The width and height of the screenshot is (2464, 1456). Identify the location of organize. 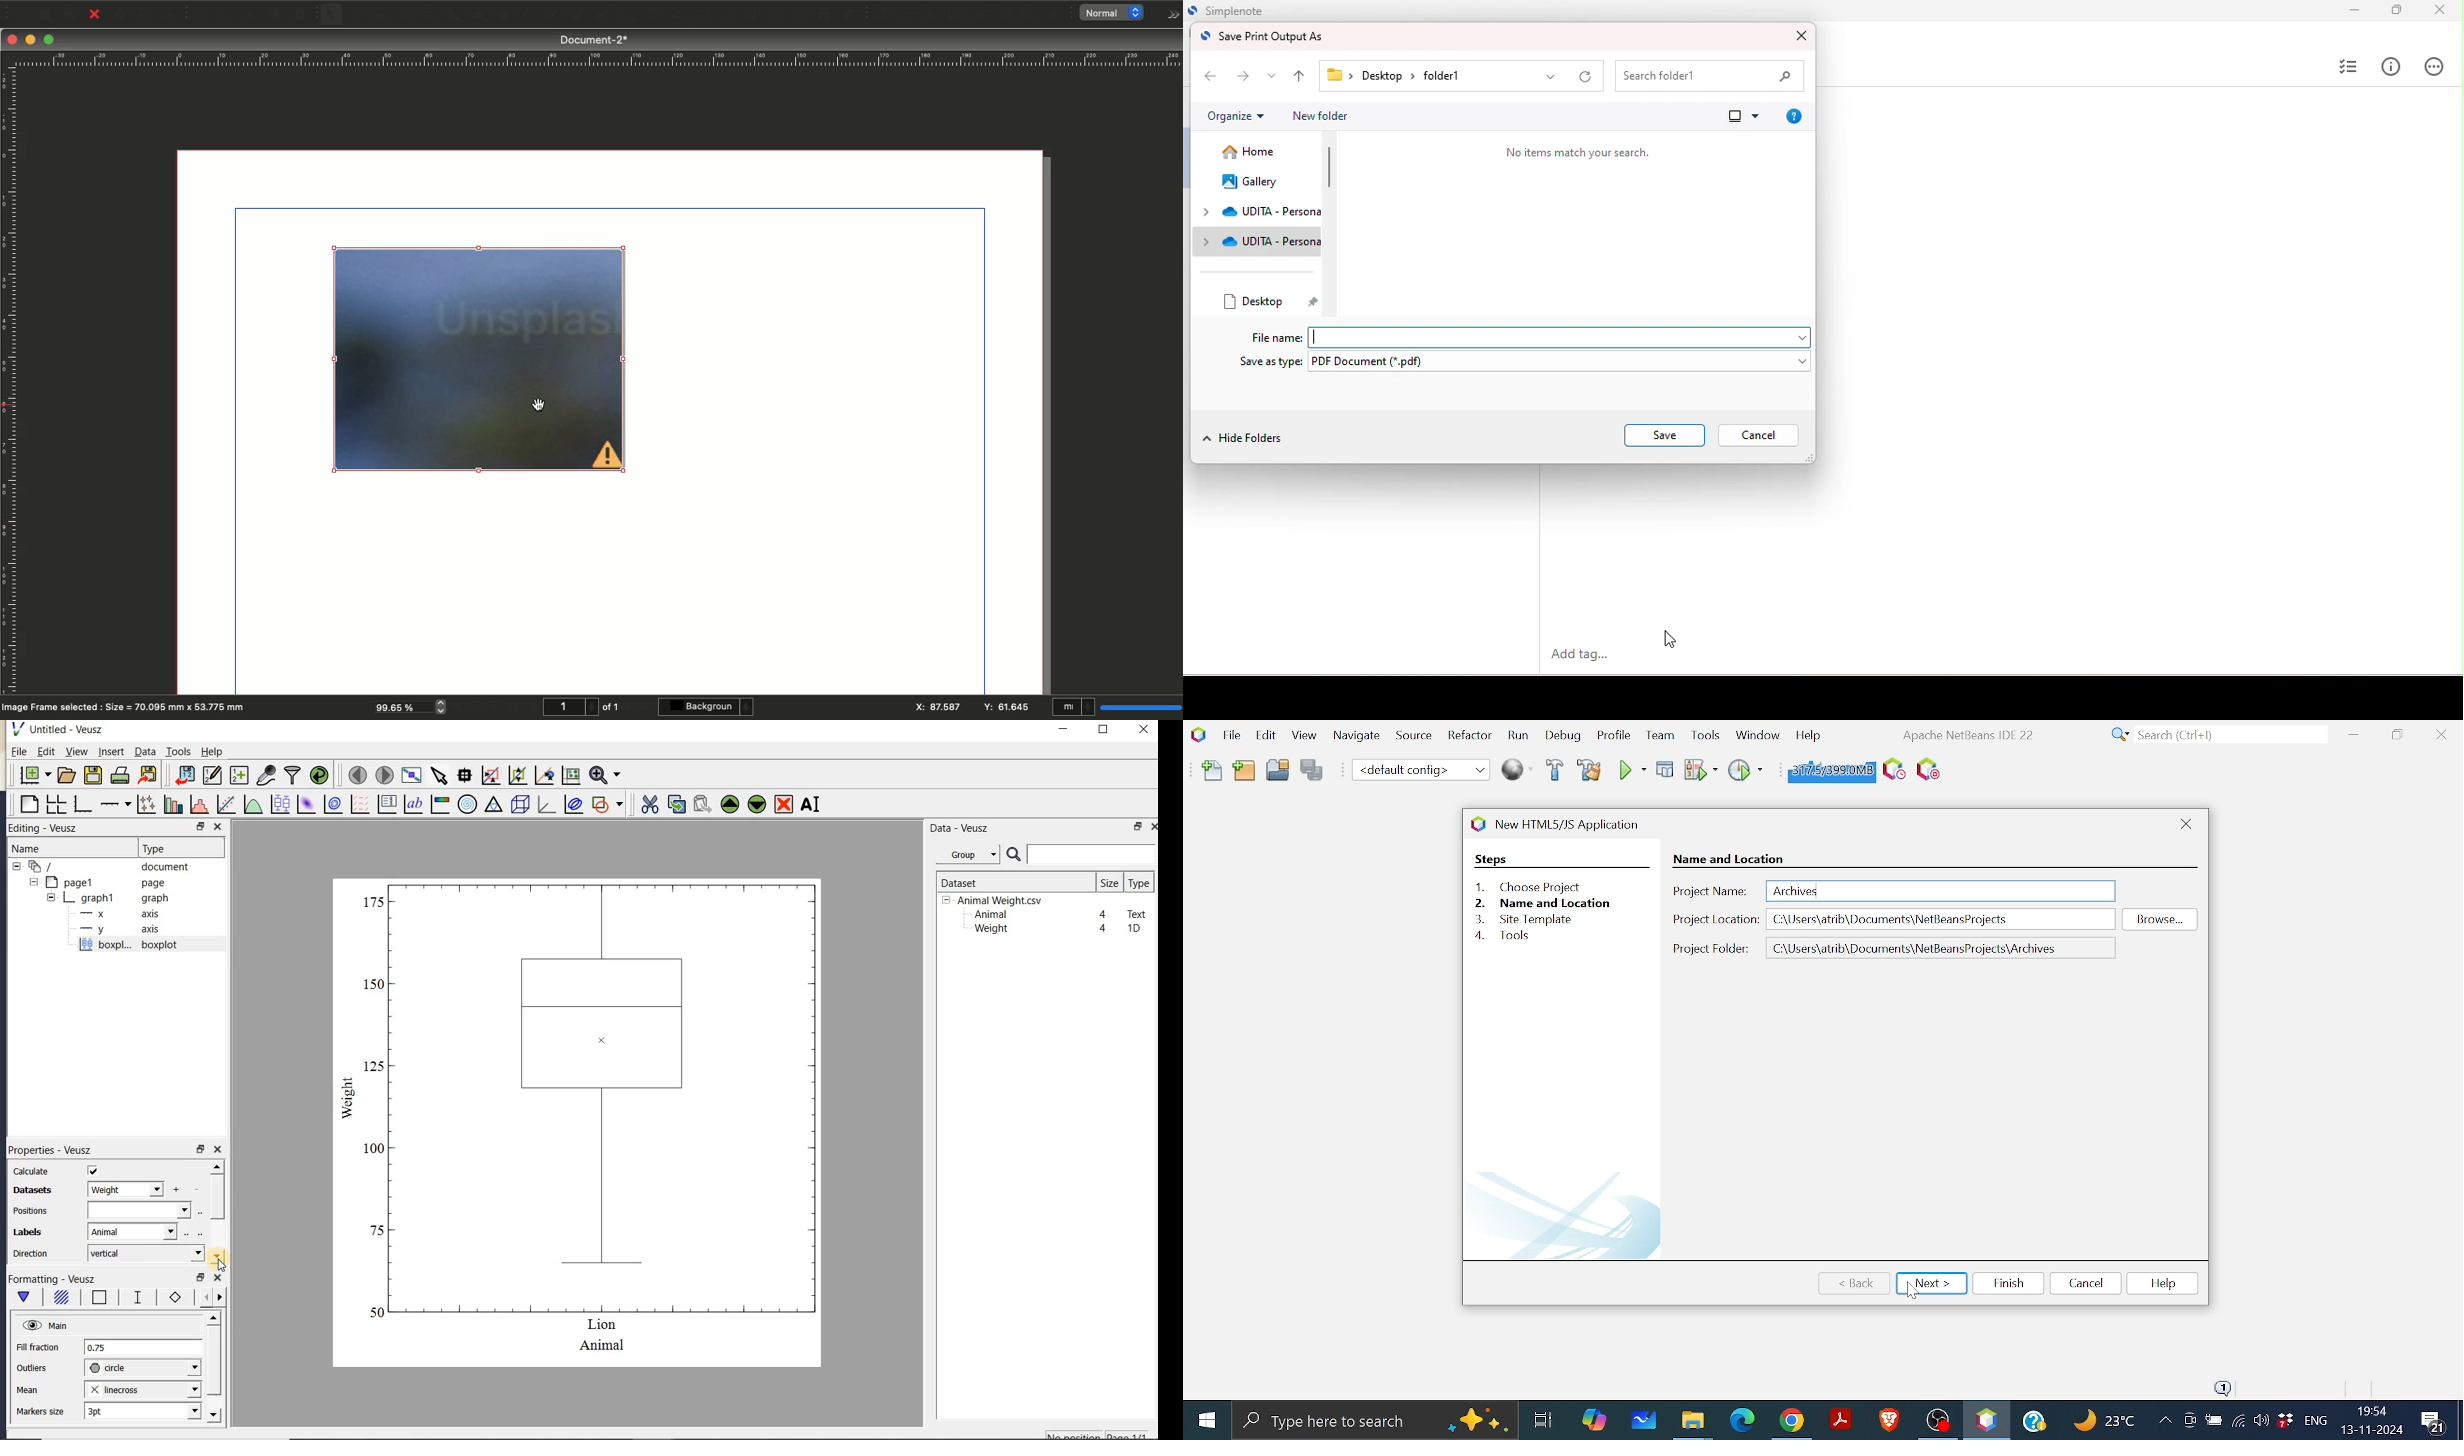
(1235, 116).